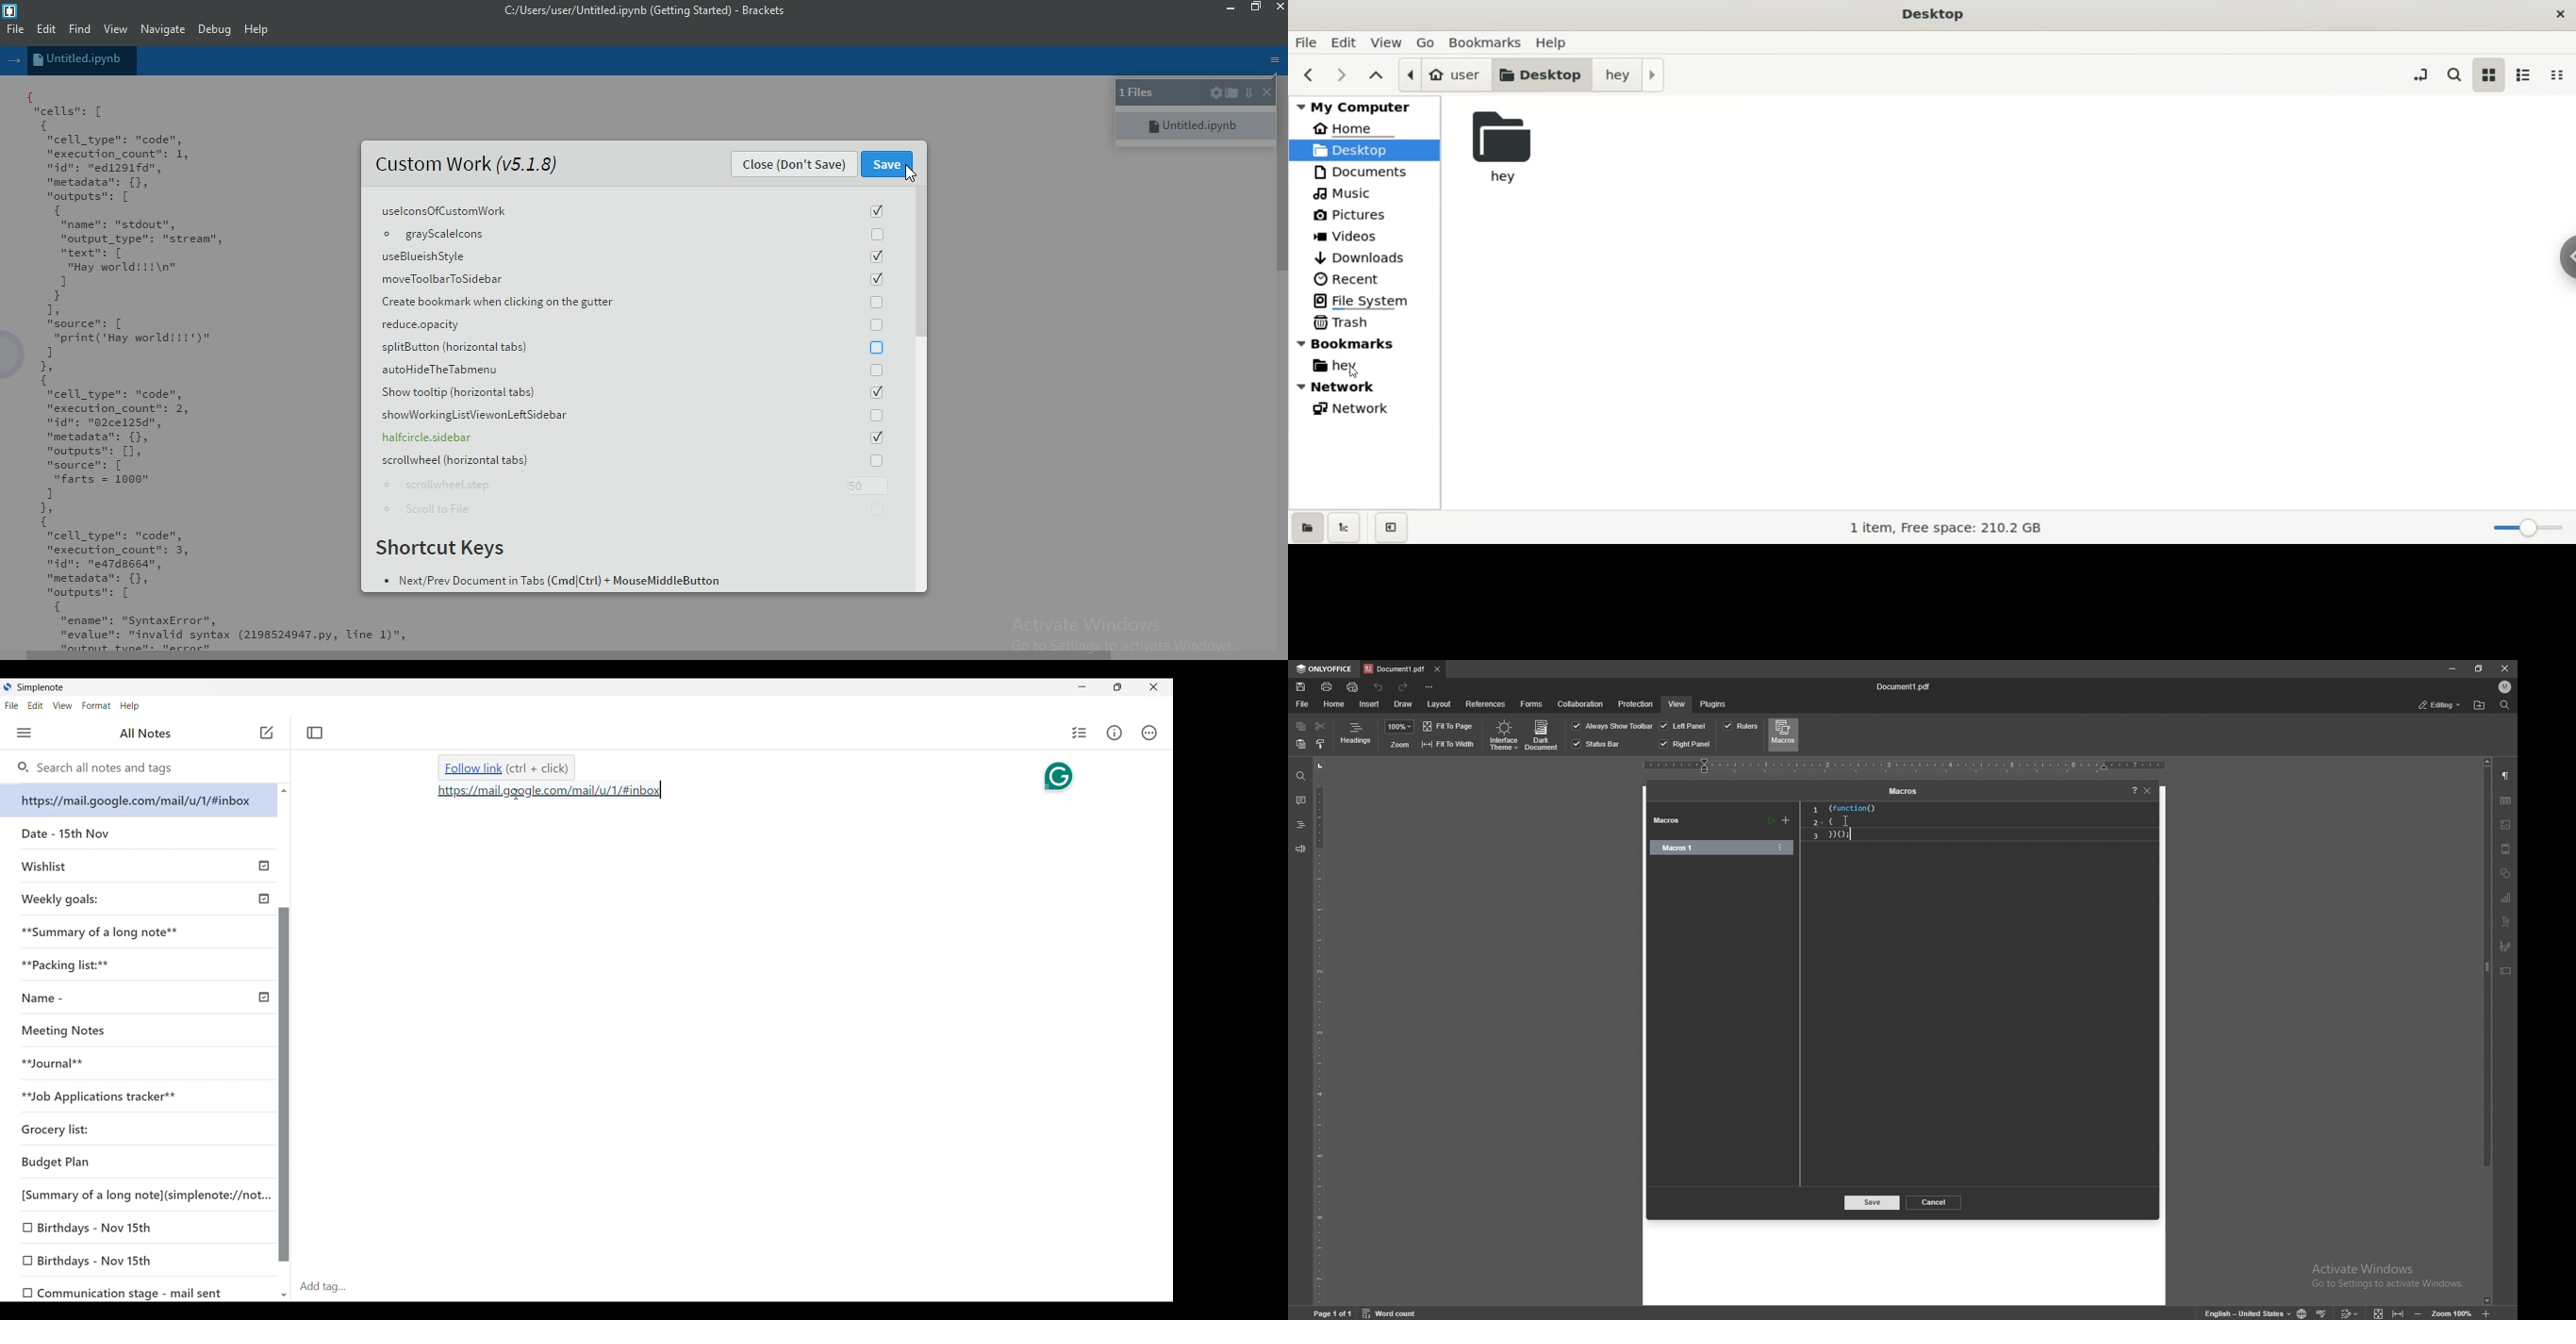 Image resolution: width=2576 pixels, height=1344 pixels. Describe the element at coordinates (284, 791) in the screenshot. I see `Quick slide to top` at that location.